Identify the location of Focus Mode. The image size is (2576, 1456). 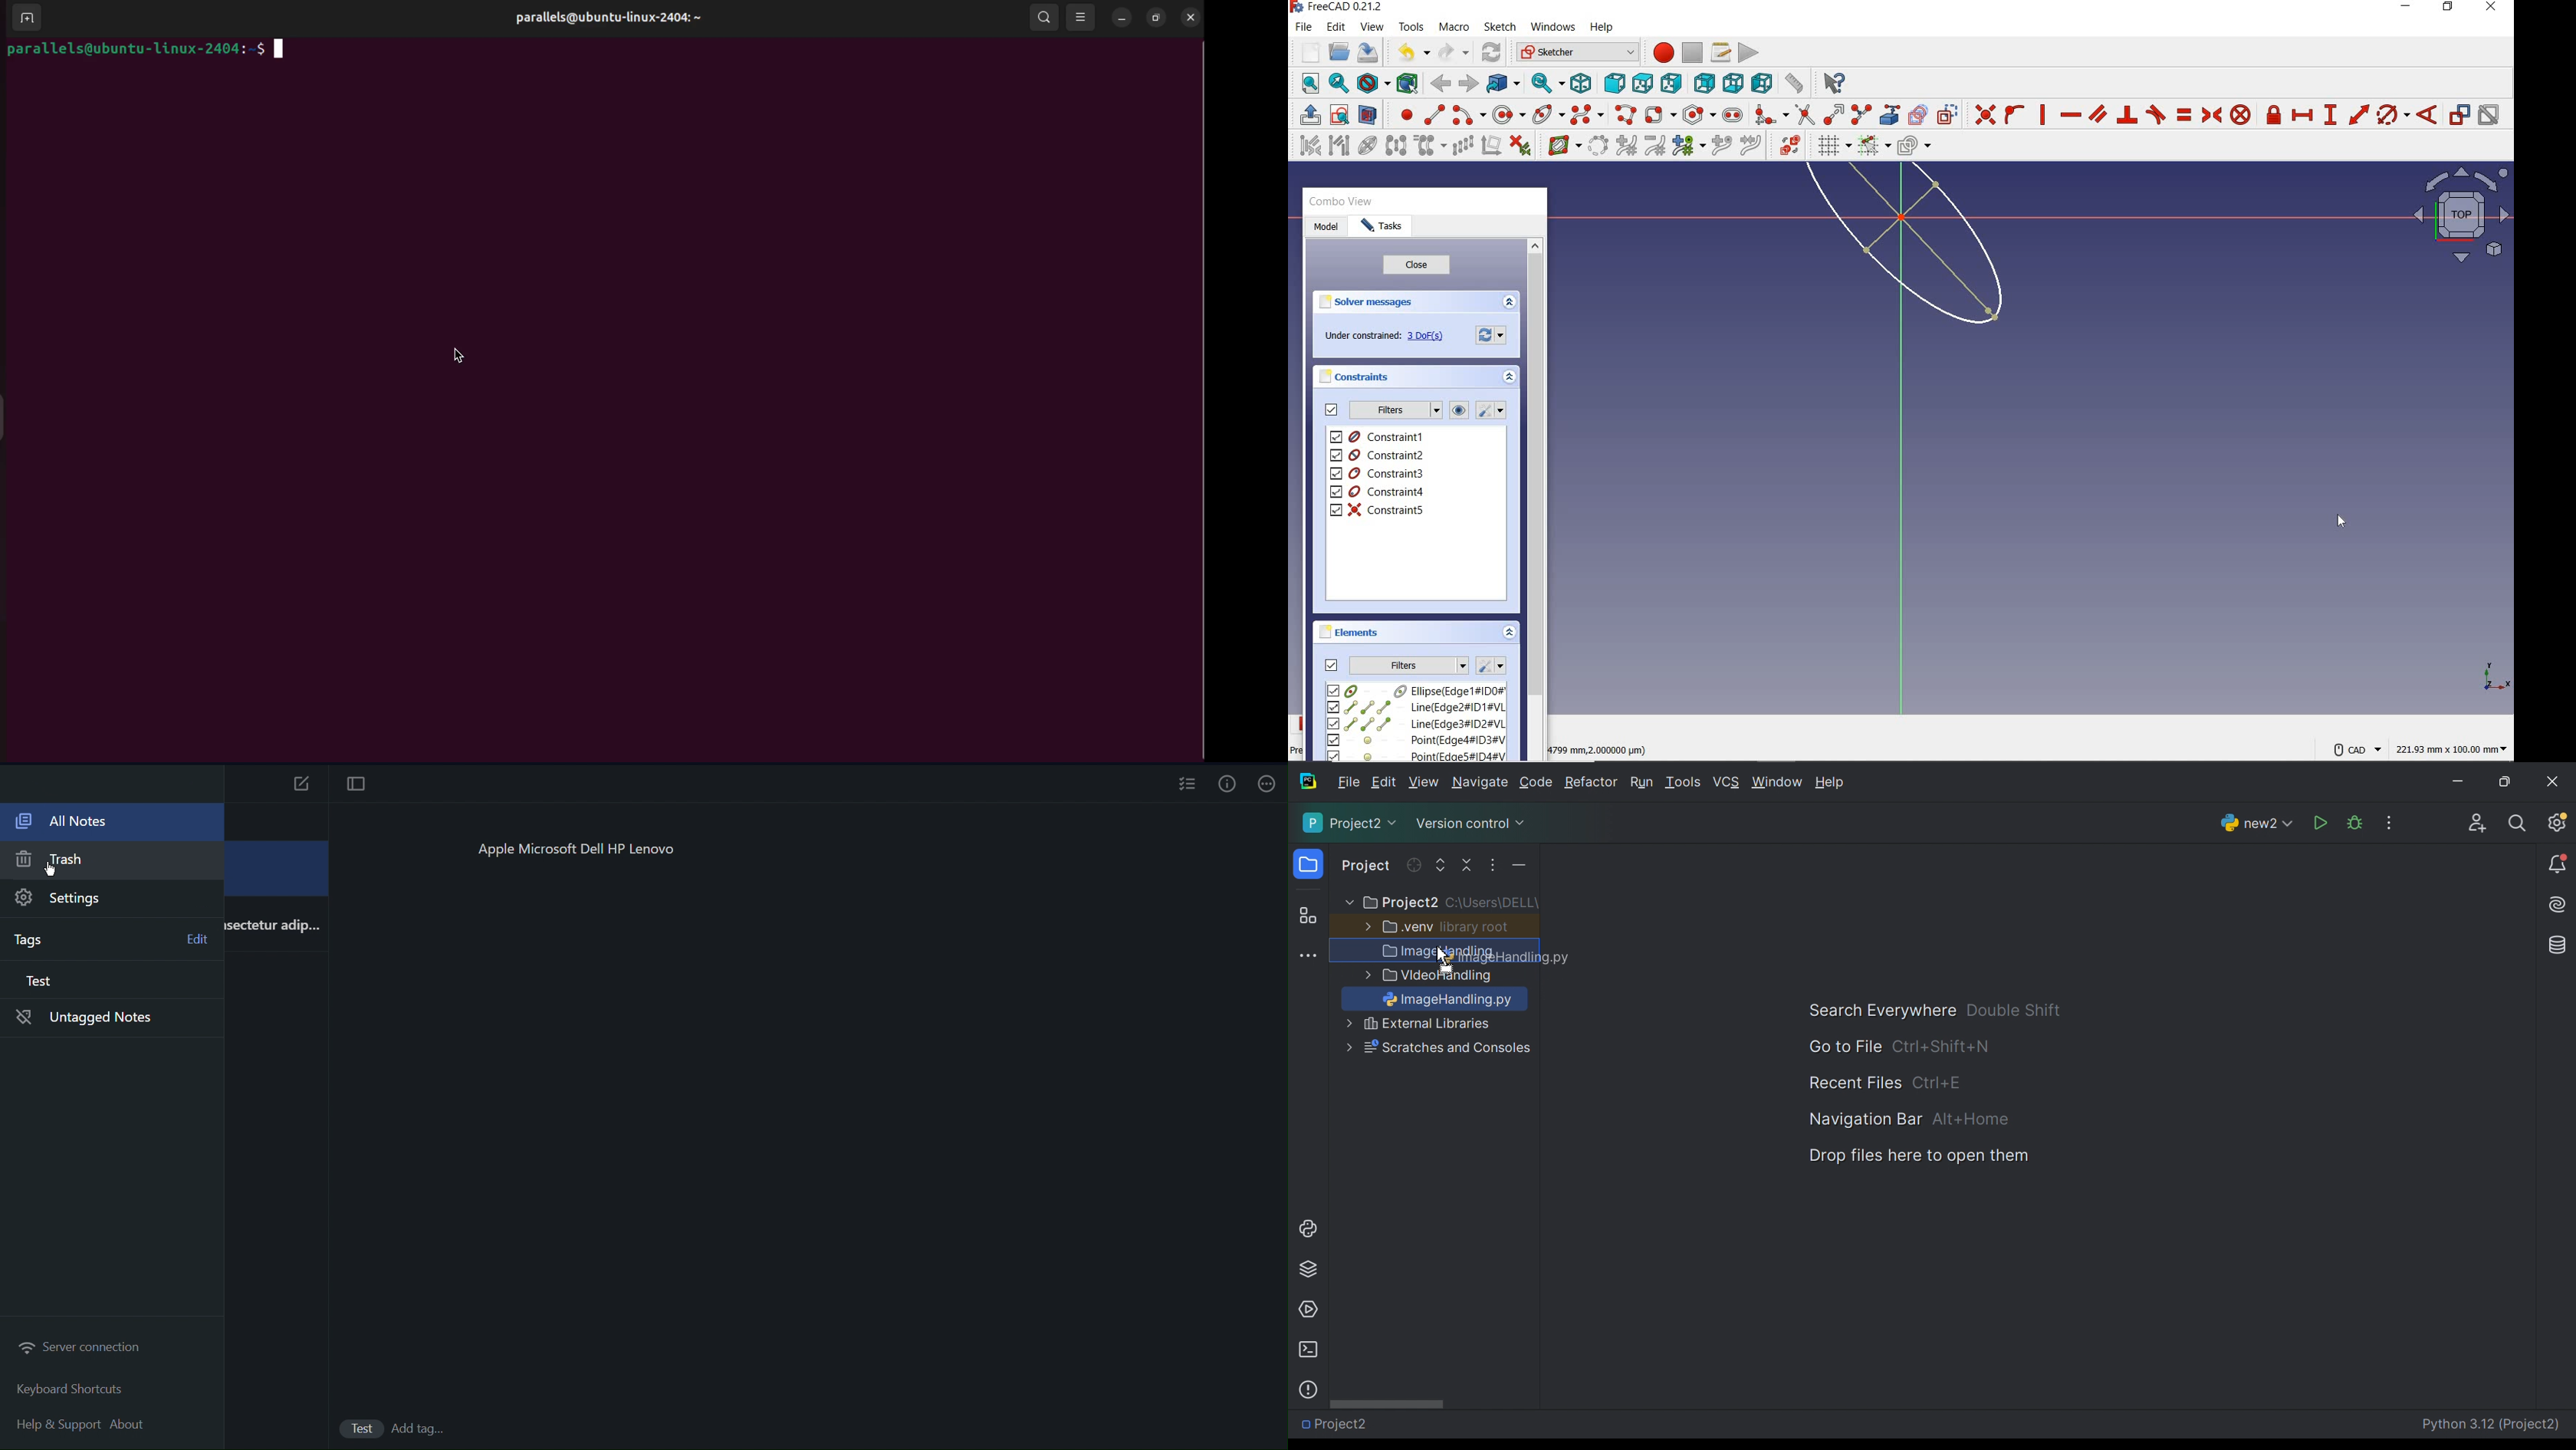
(359, 781).